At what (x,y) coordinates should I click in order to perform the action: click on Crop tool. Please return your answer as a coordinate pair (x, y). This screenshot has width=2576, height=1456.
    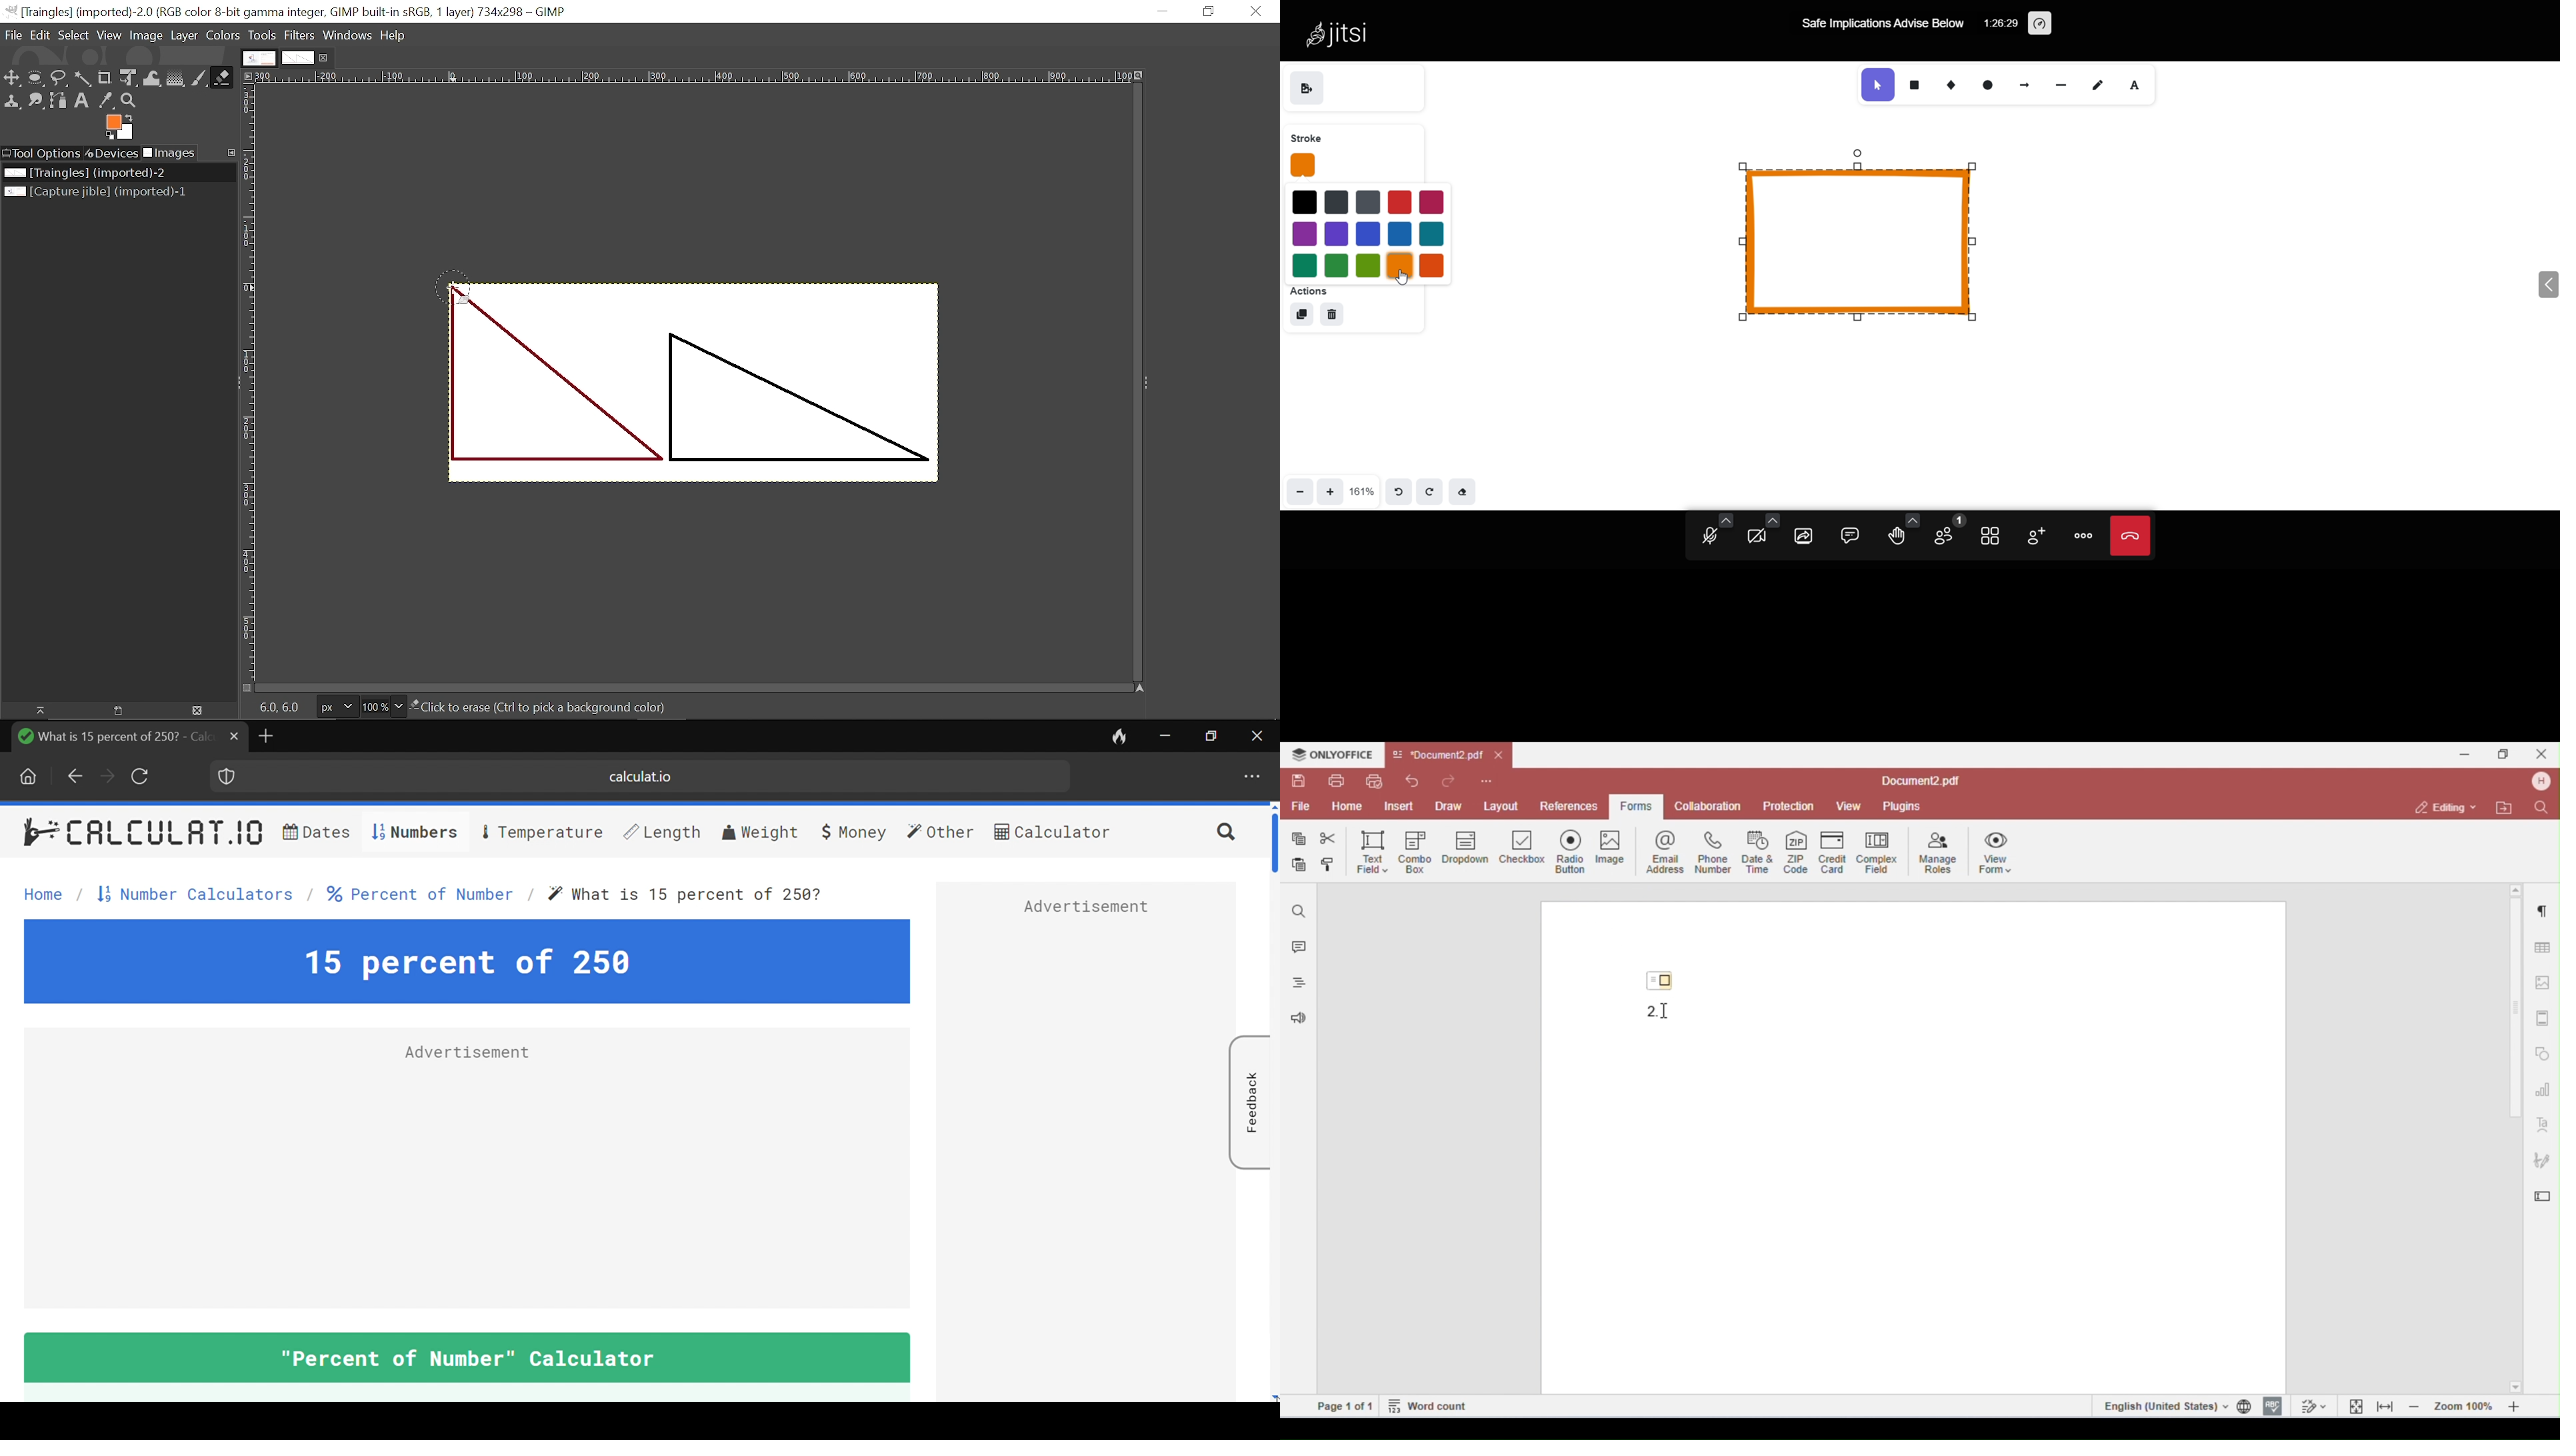
    Looking at the image, I should click on (103, 78).